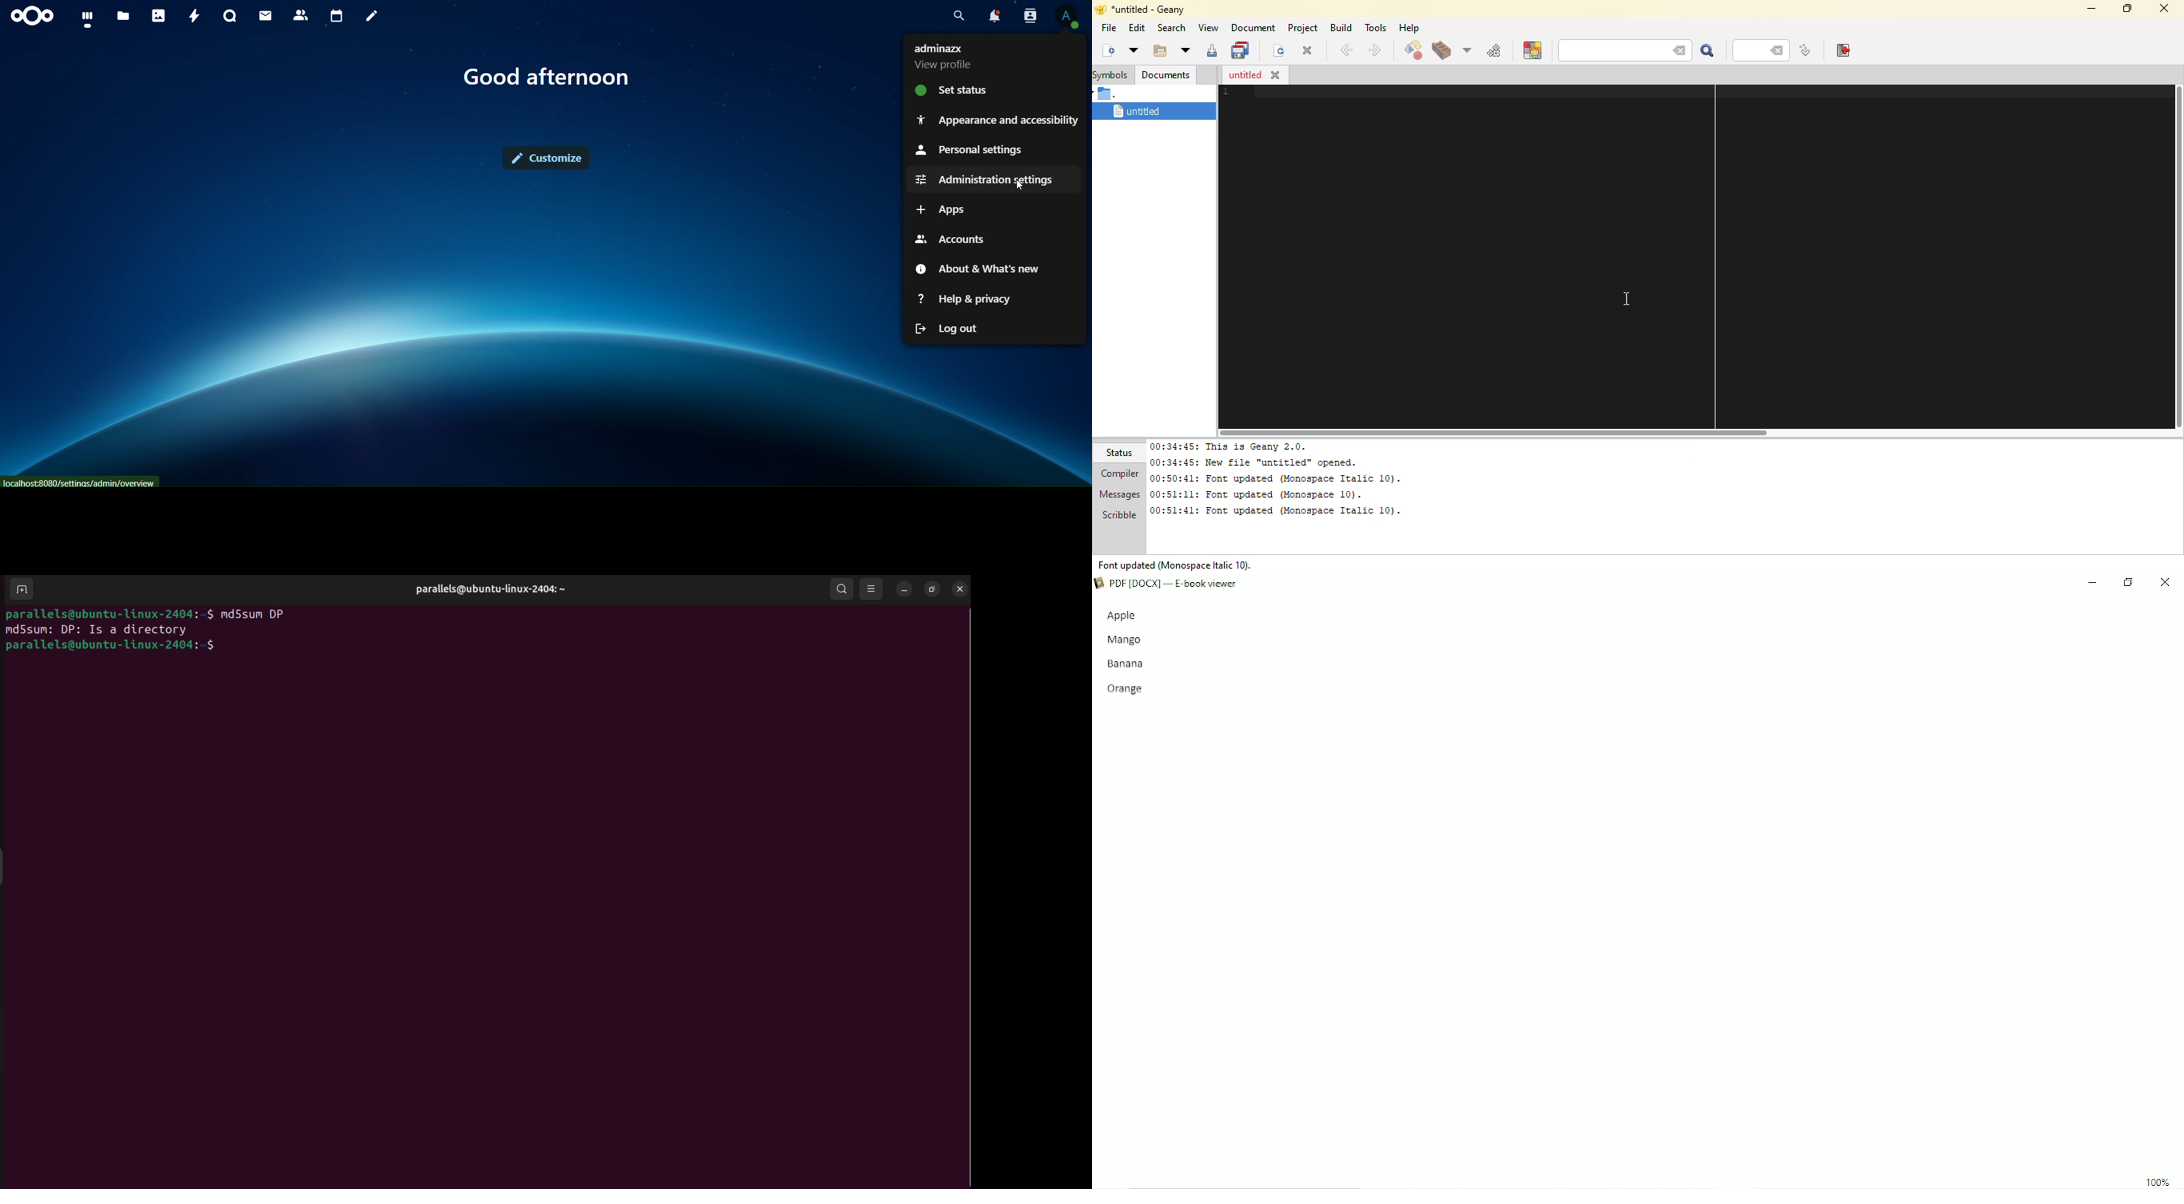  Describe the element at coordinates (955, 57) in the screenshot. I see `view profile` at that location.